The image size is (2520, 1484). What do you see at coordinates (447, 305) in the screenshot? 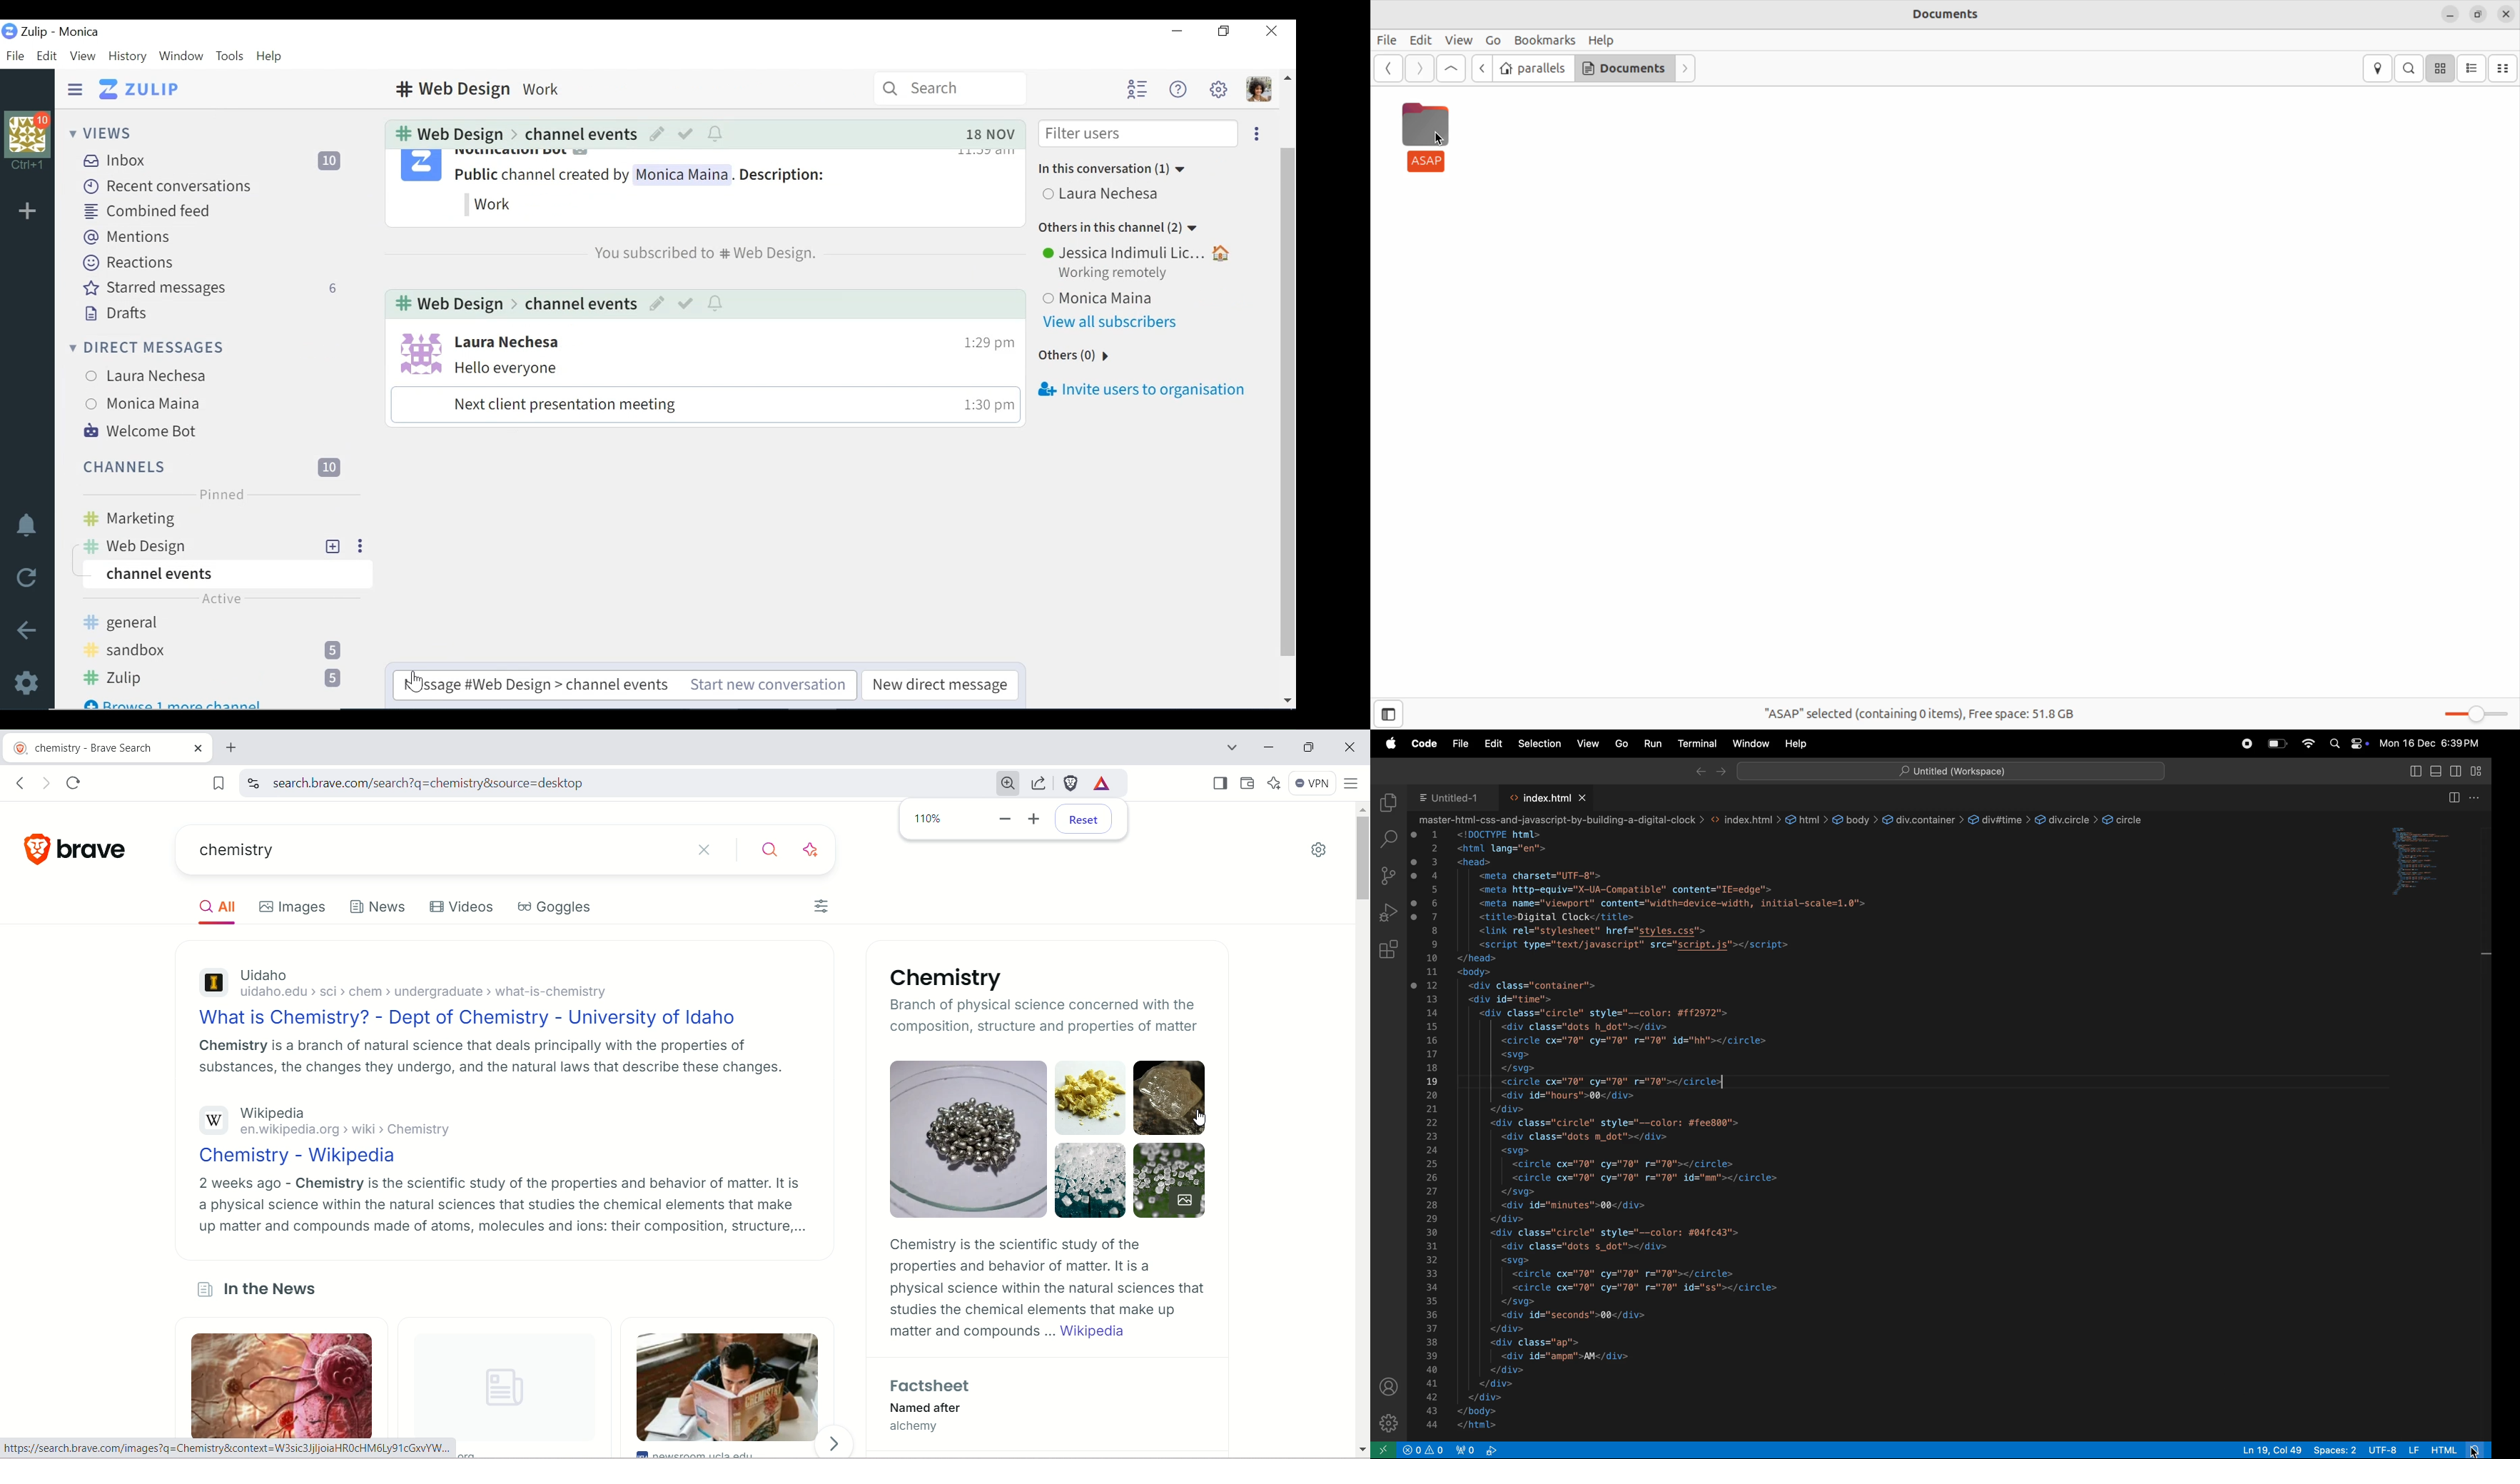
I see `web design channel` at bounding box center [447, 305].